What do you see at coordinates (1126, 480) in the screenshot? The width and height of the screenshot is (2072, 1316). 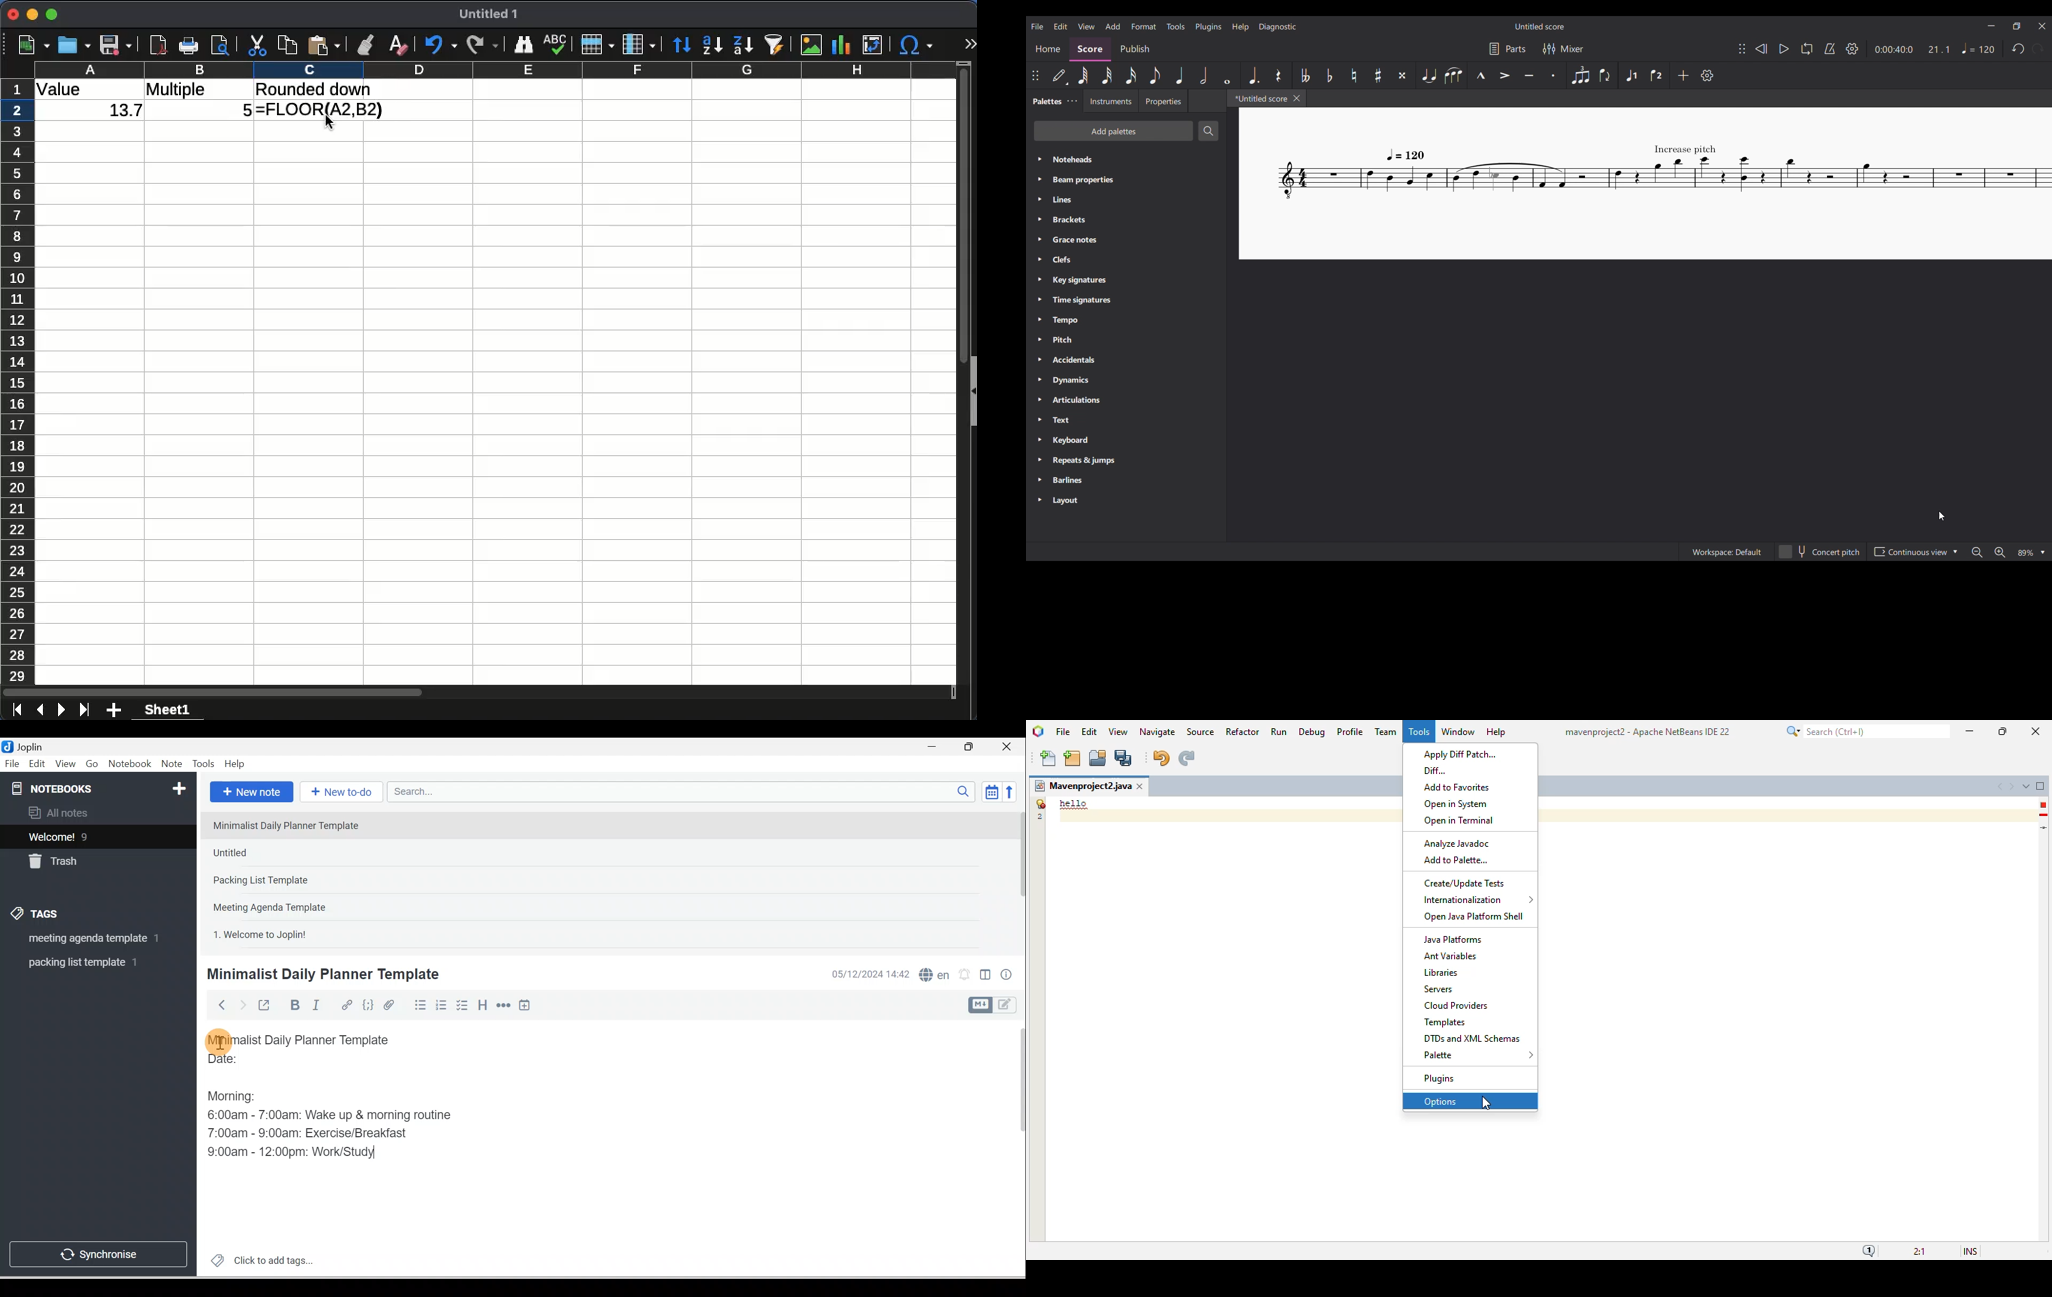 I see `Barlines` at bounding box center [1126, 480].